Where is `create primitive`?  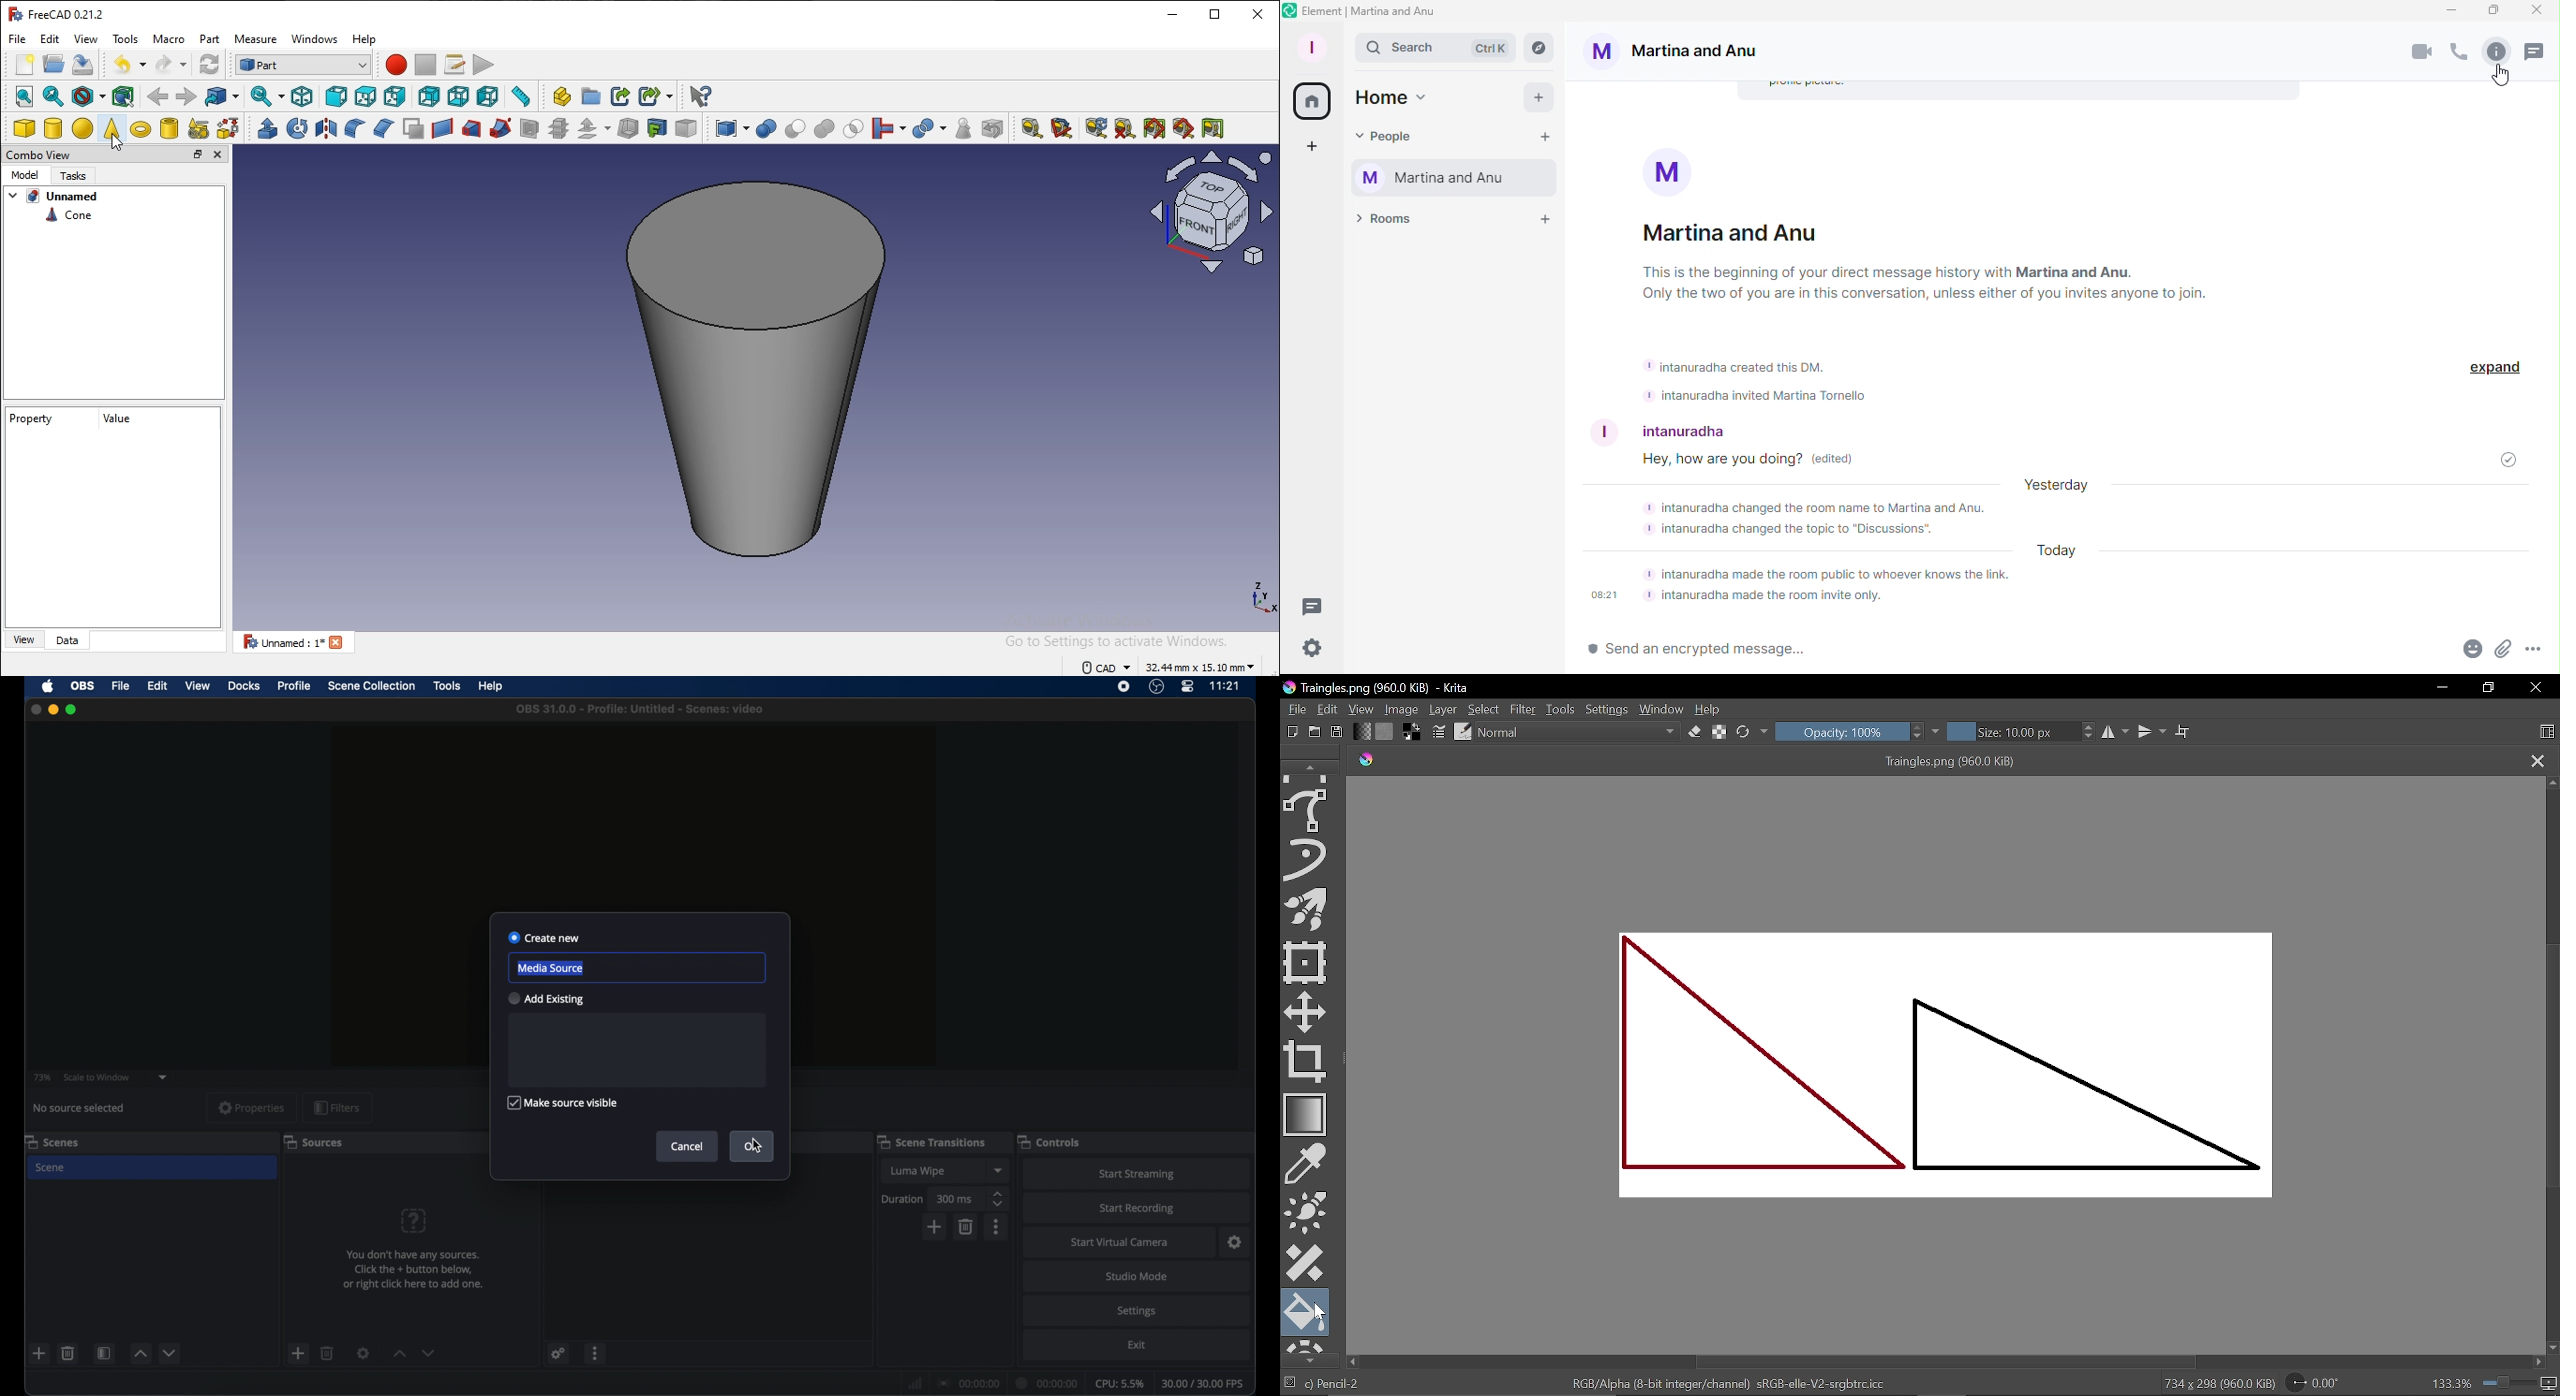
create primitive is located at coordinates (227, 129).